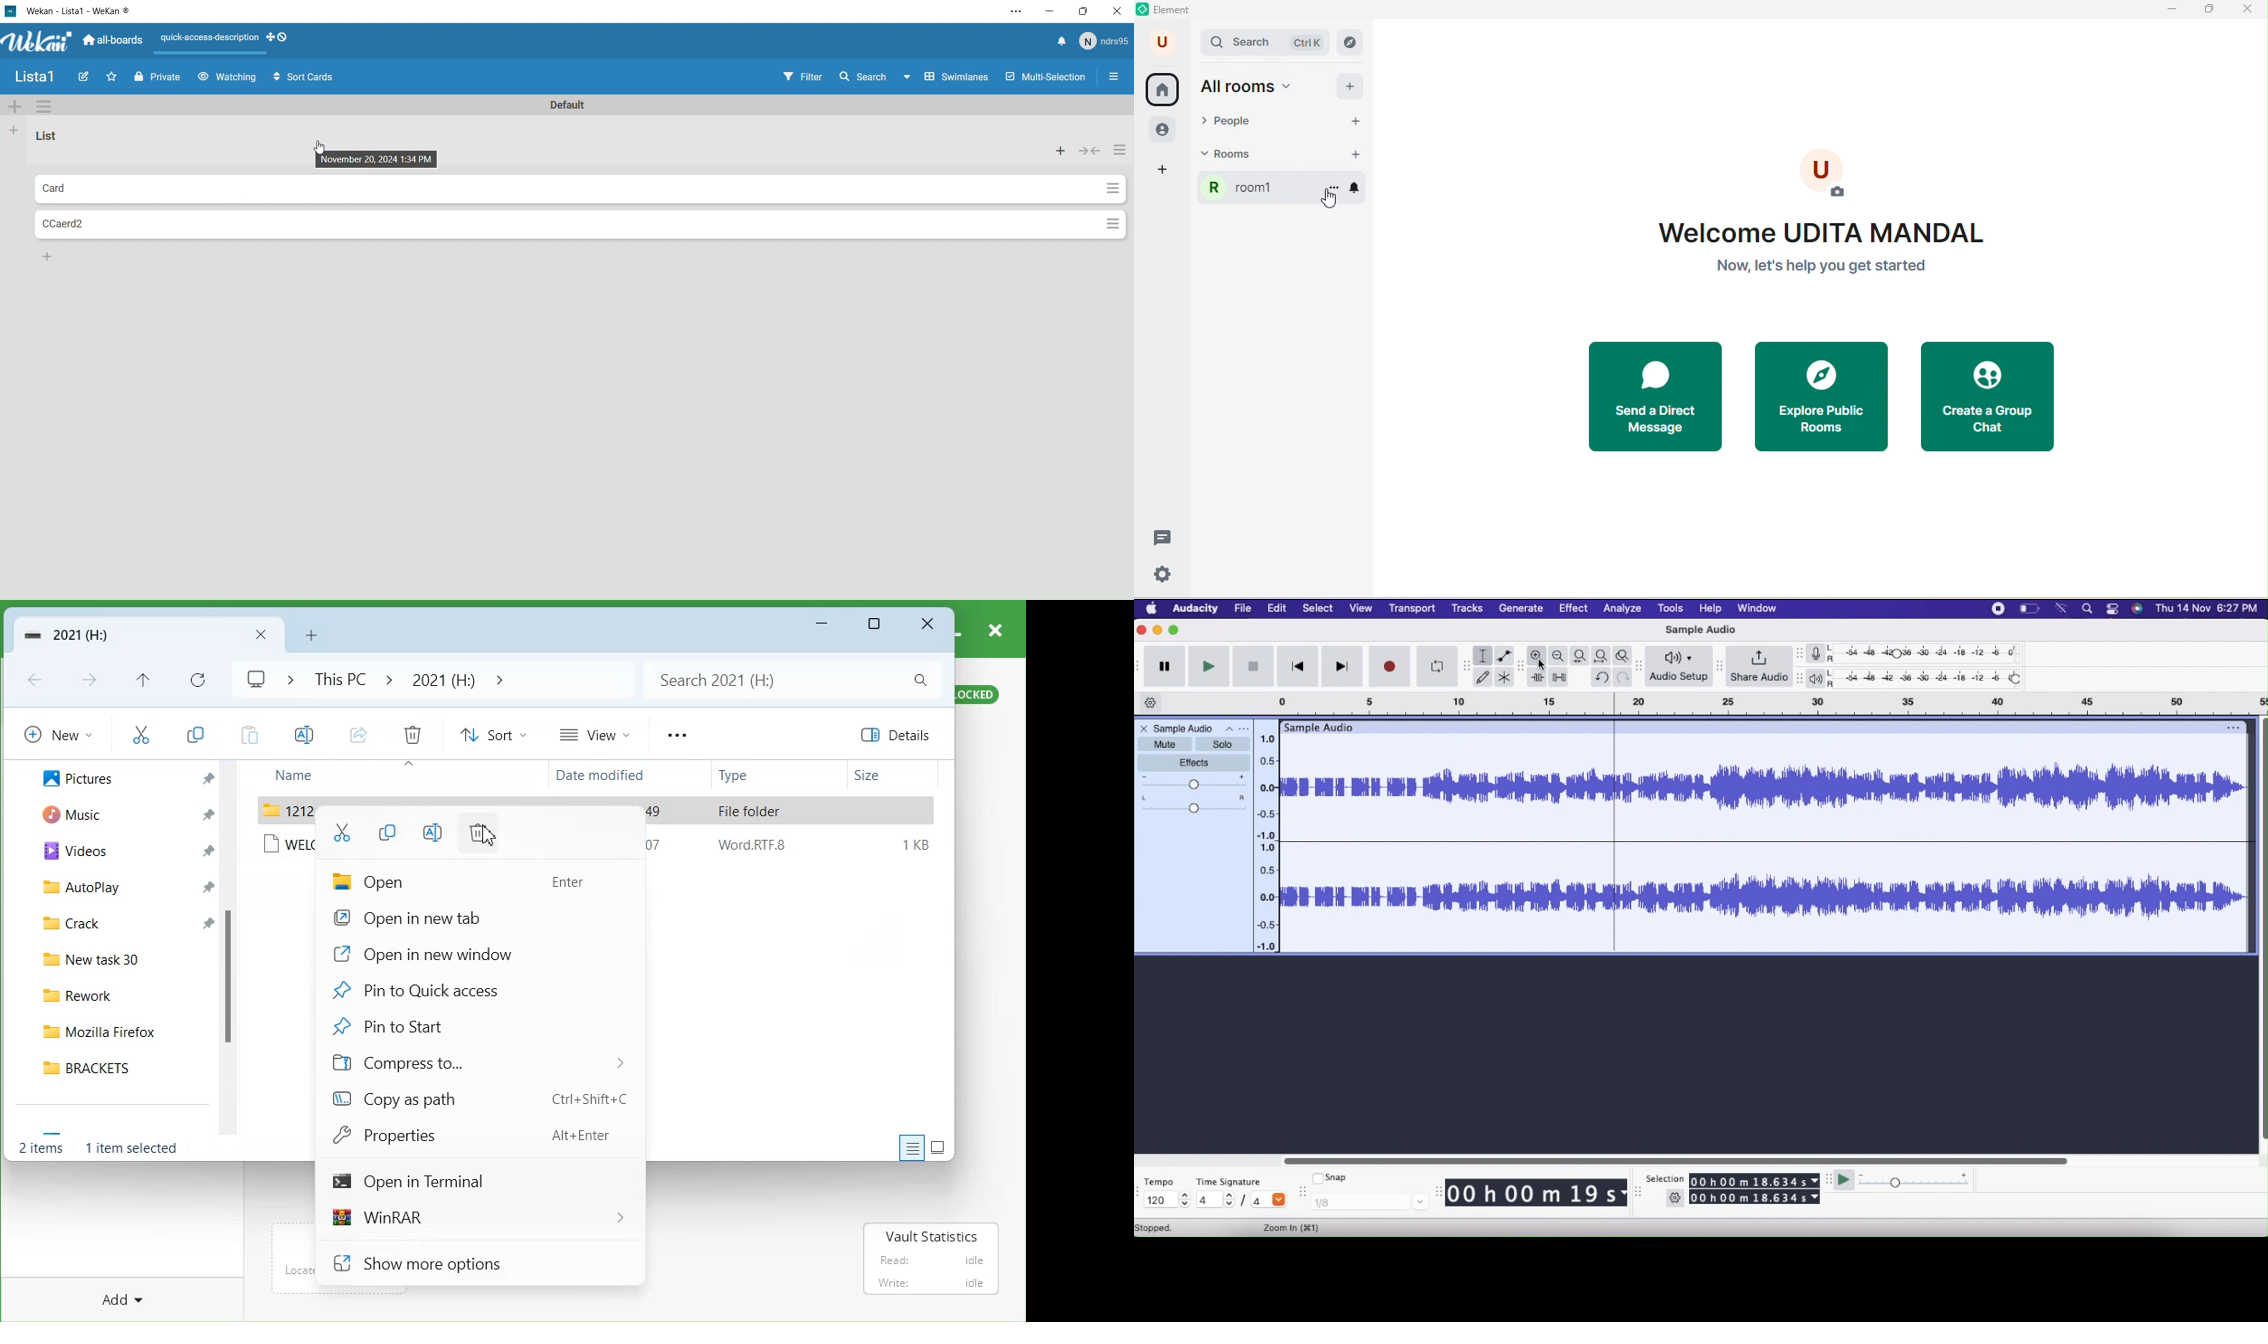 This screenshot has width=2268, height=1344. I want to click on Tempo, so click(1160, 1181).